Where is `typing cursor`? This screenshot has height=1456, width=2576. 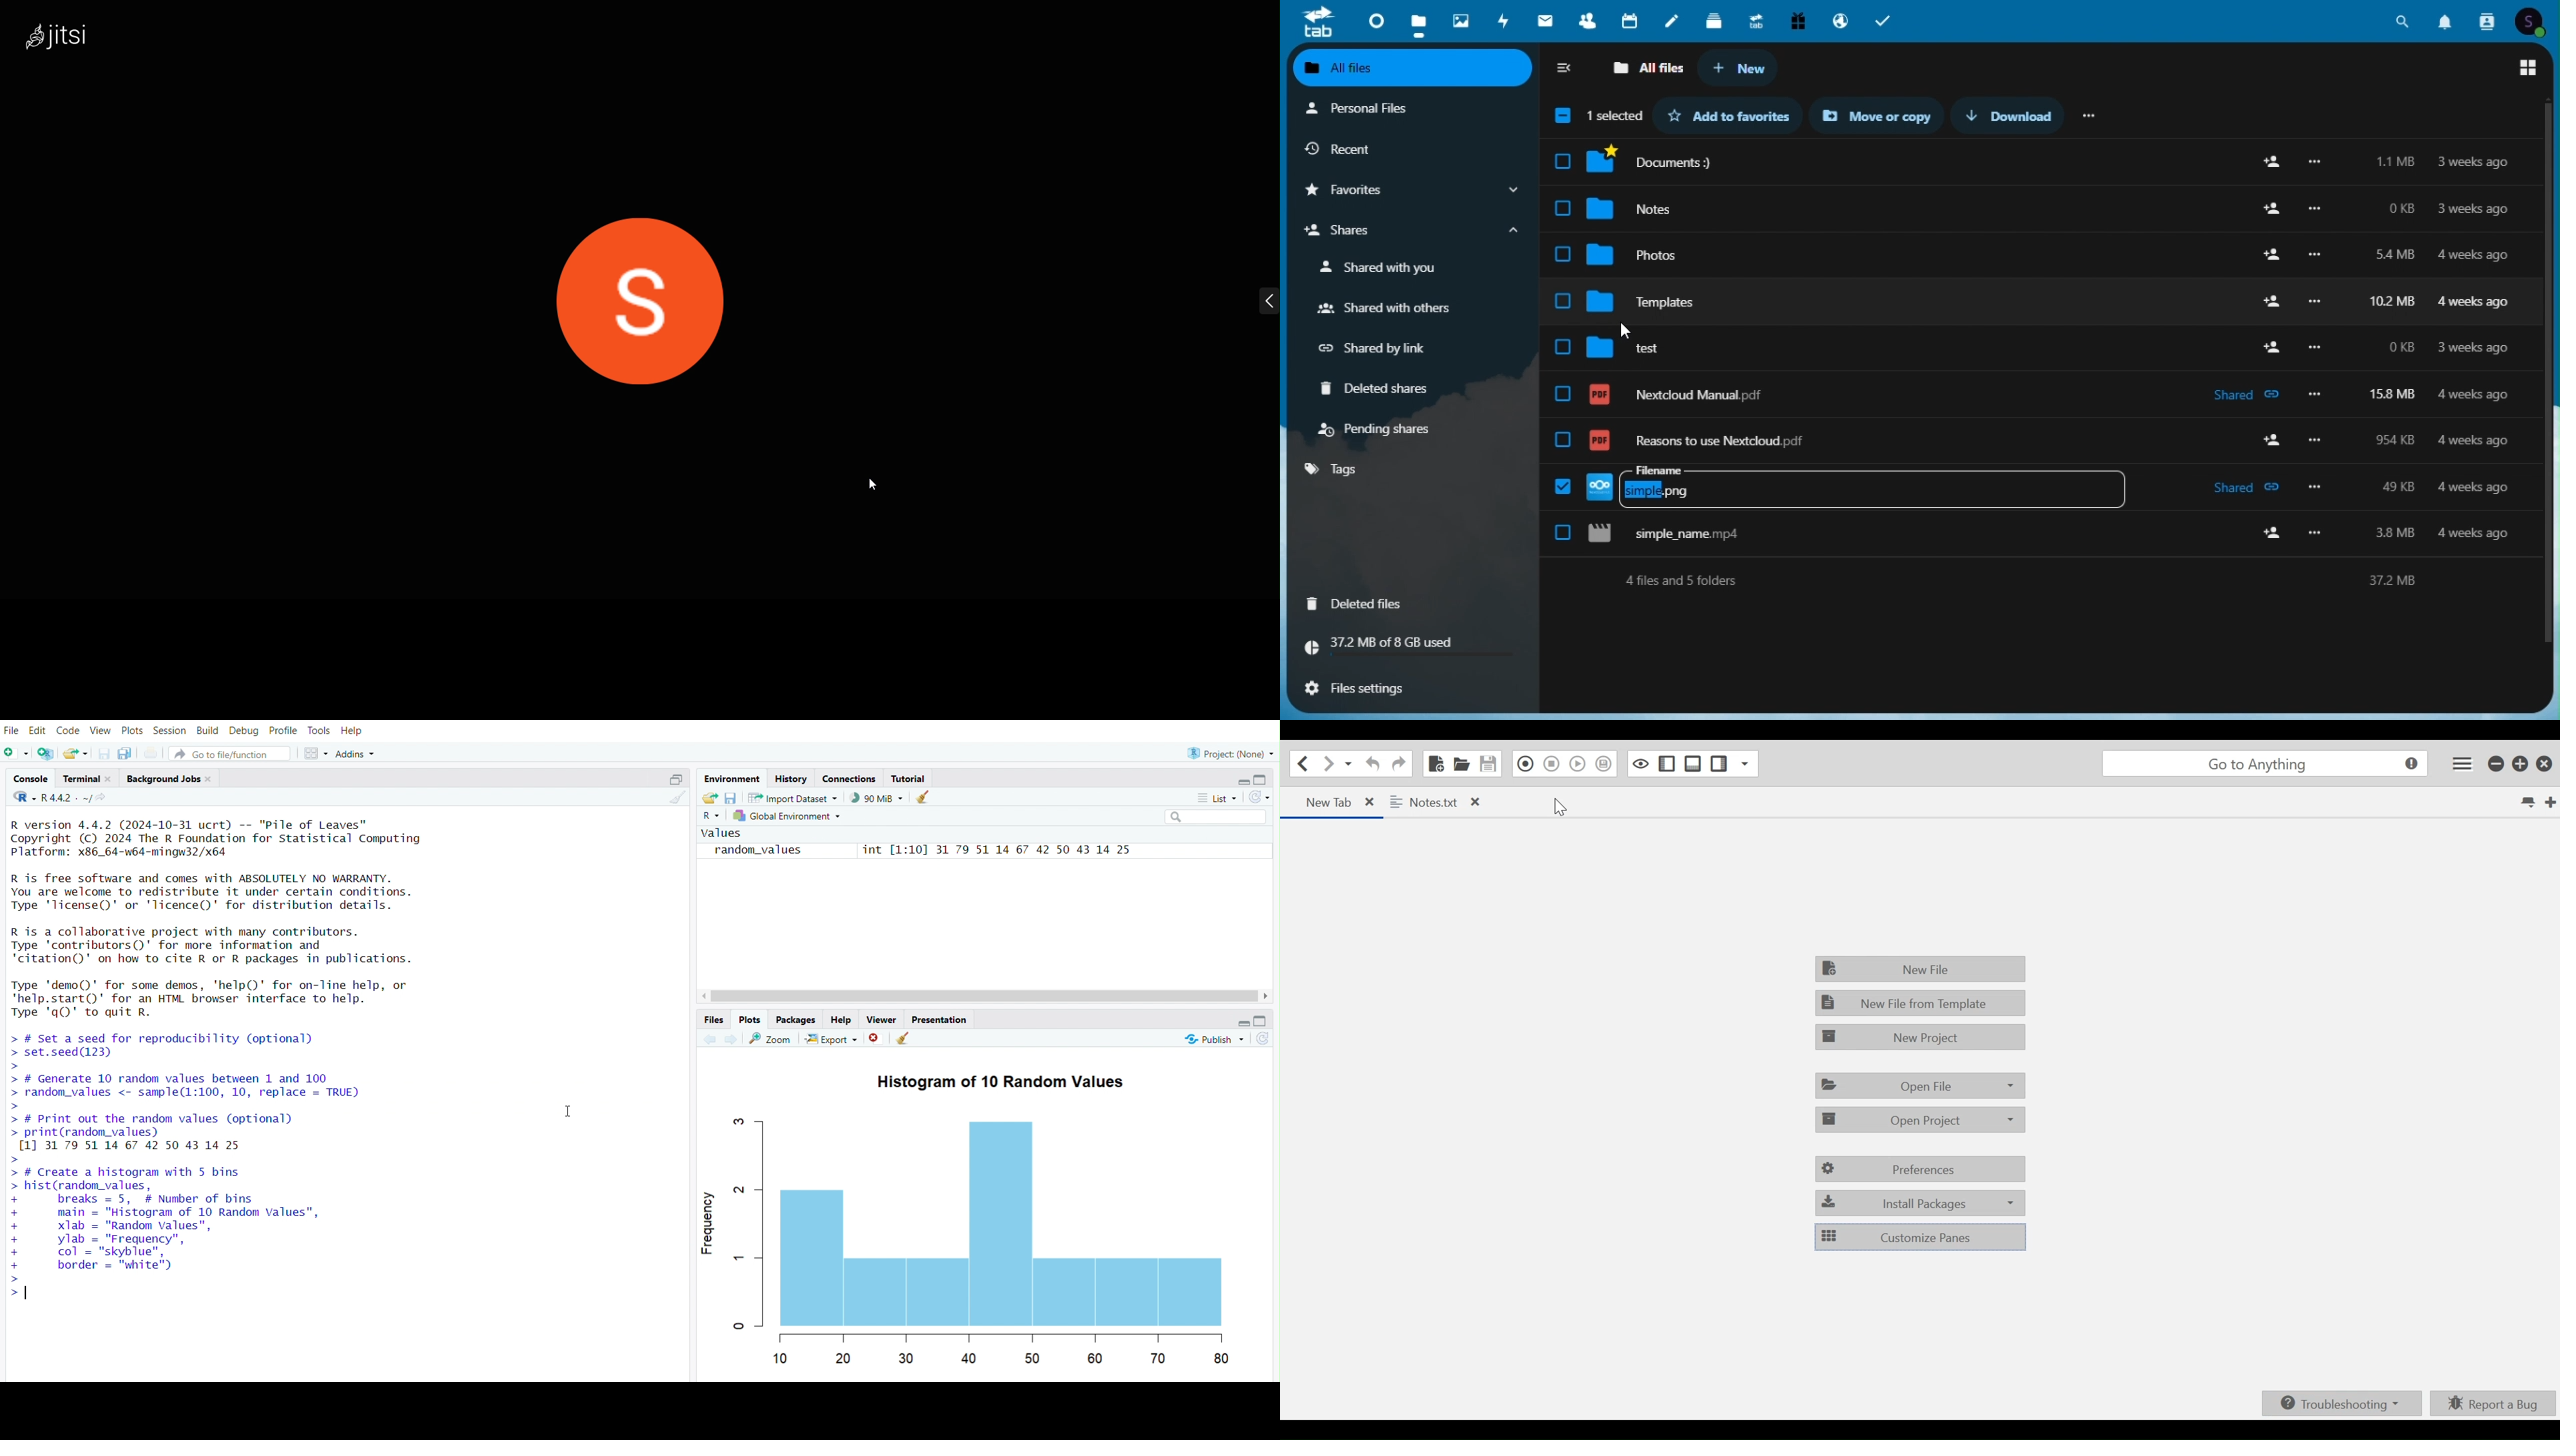 typing cursor is located at coordinates (31, 1292).